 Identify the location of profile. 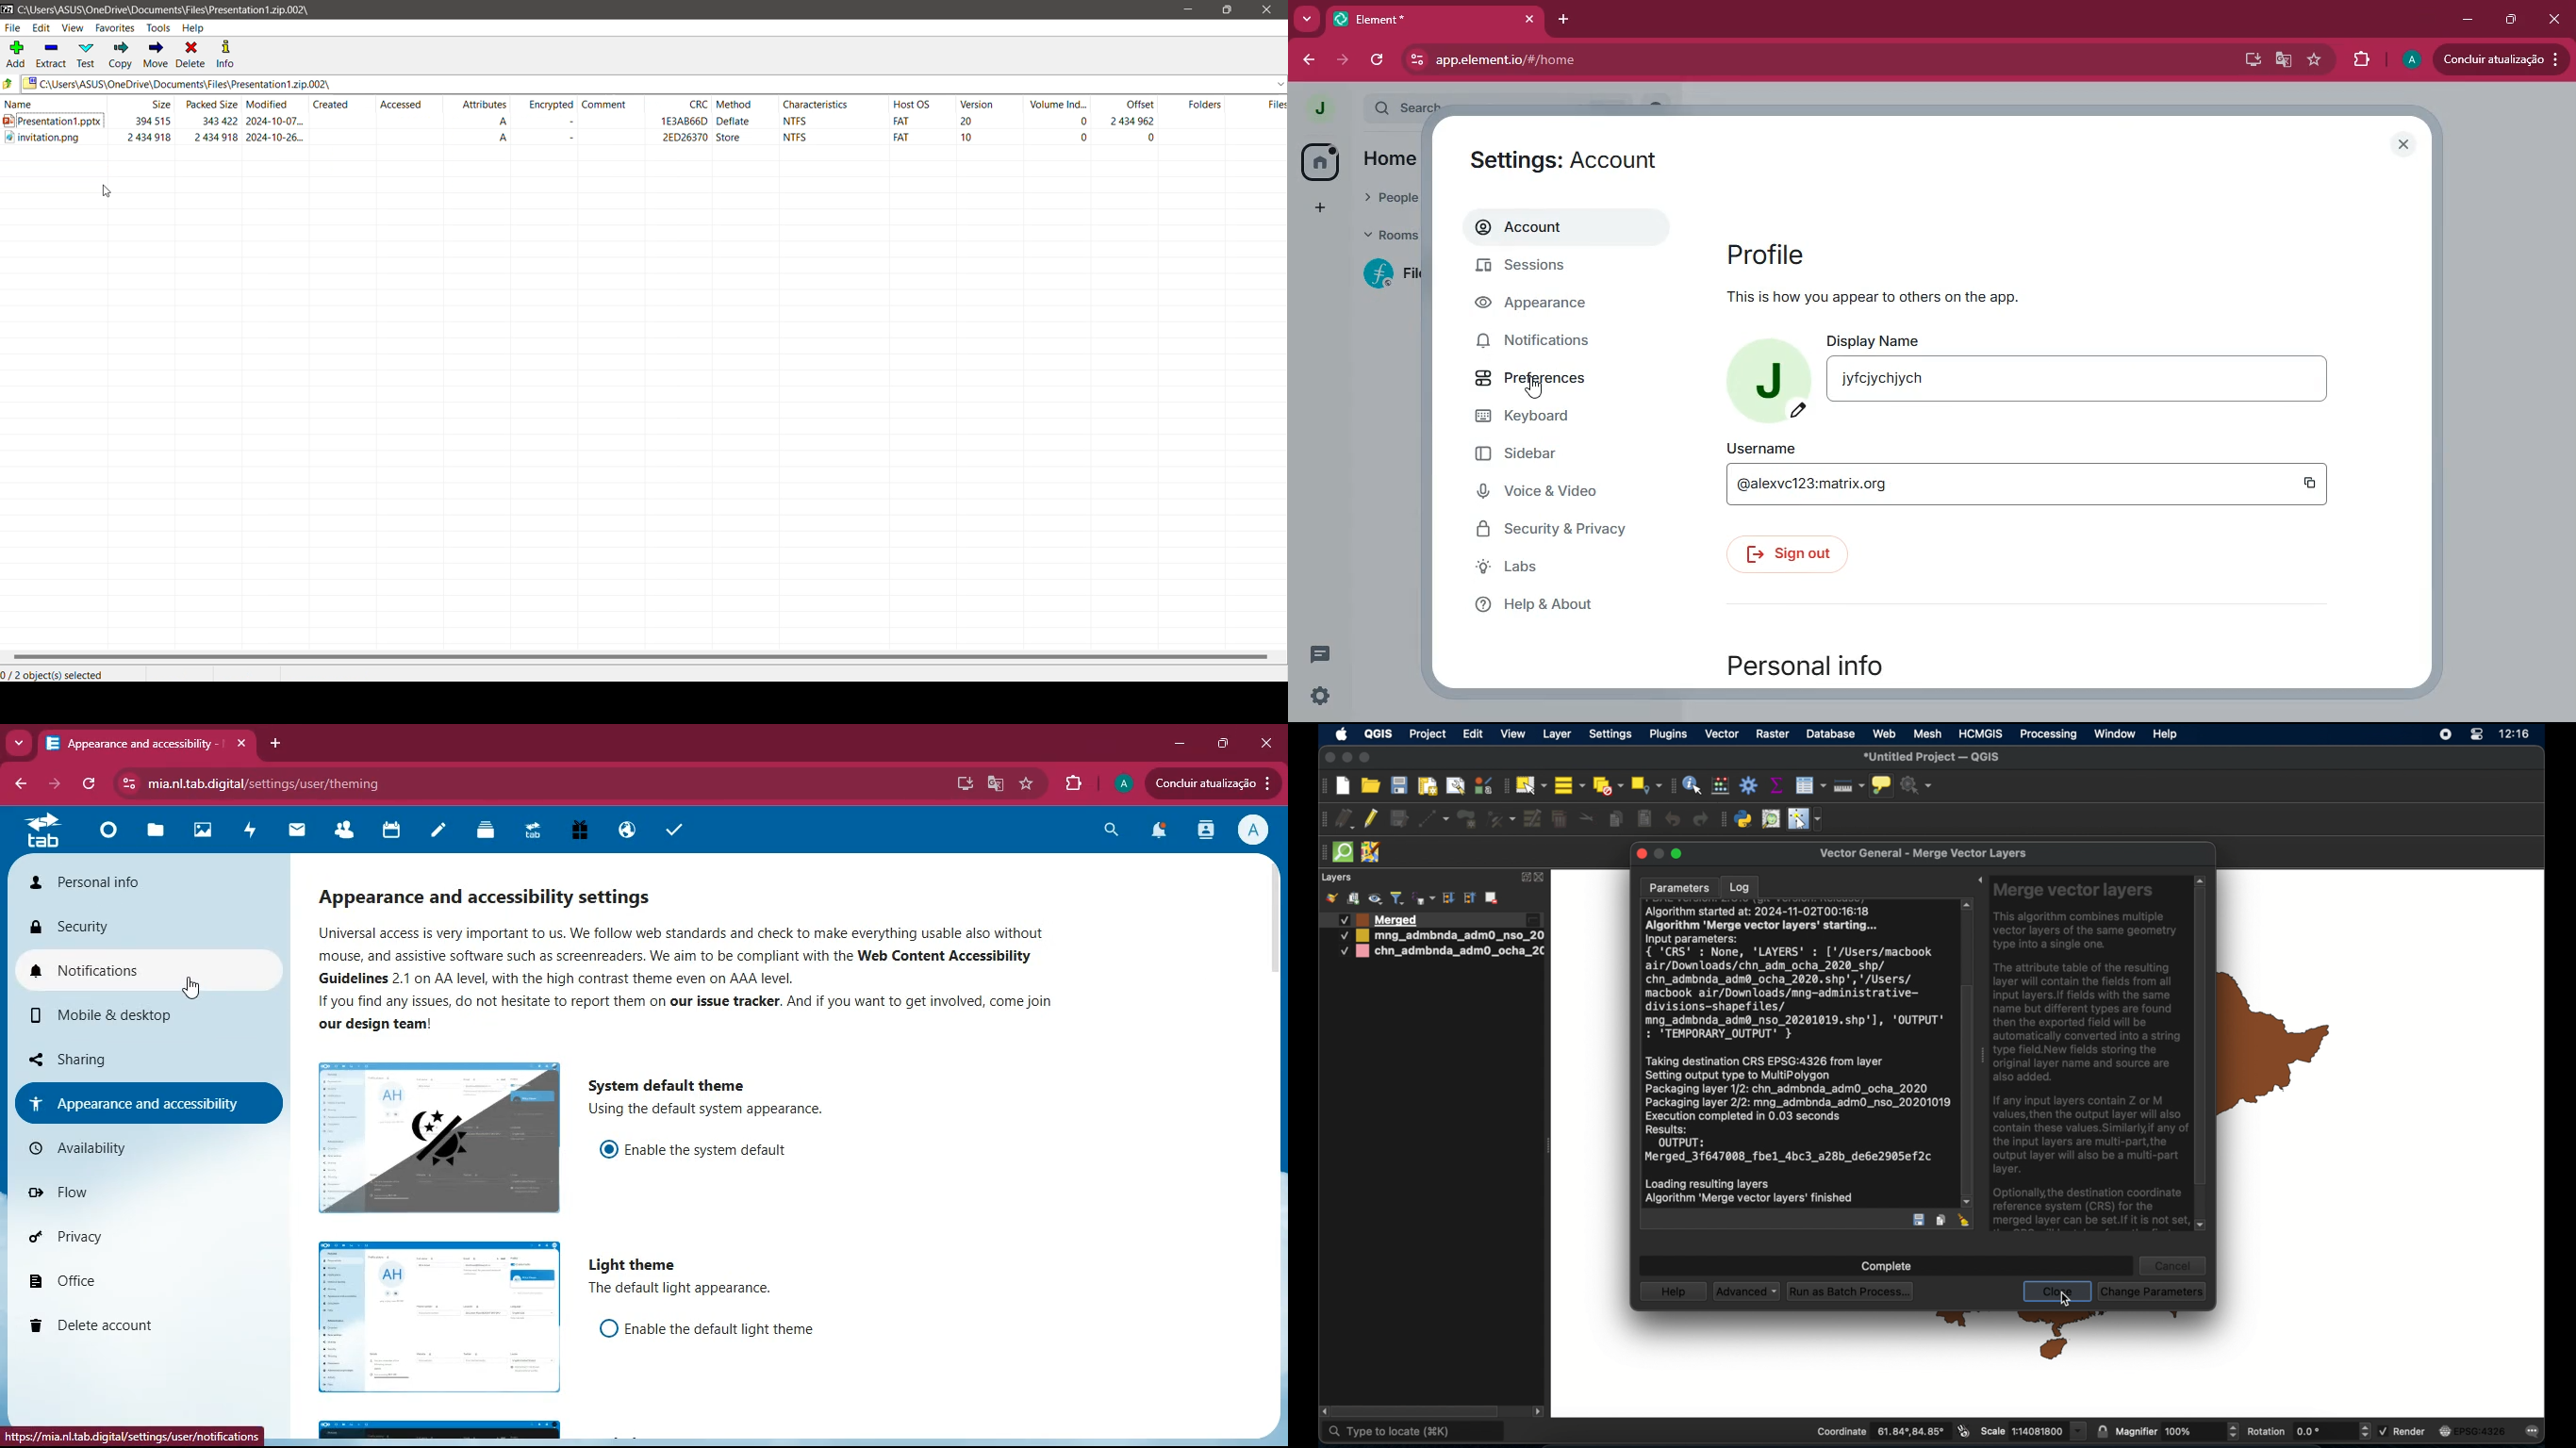
(1250, 832).